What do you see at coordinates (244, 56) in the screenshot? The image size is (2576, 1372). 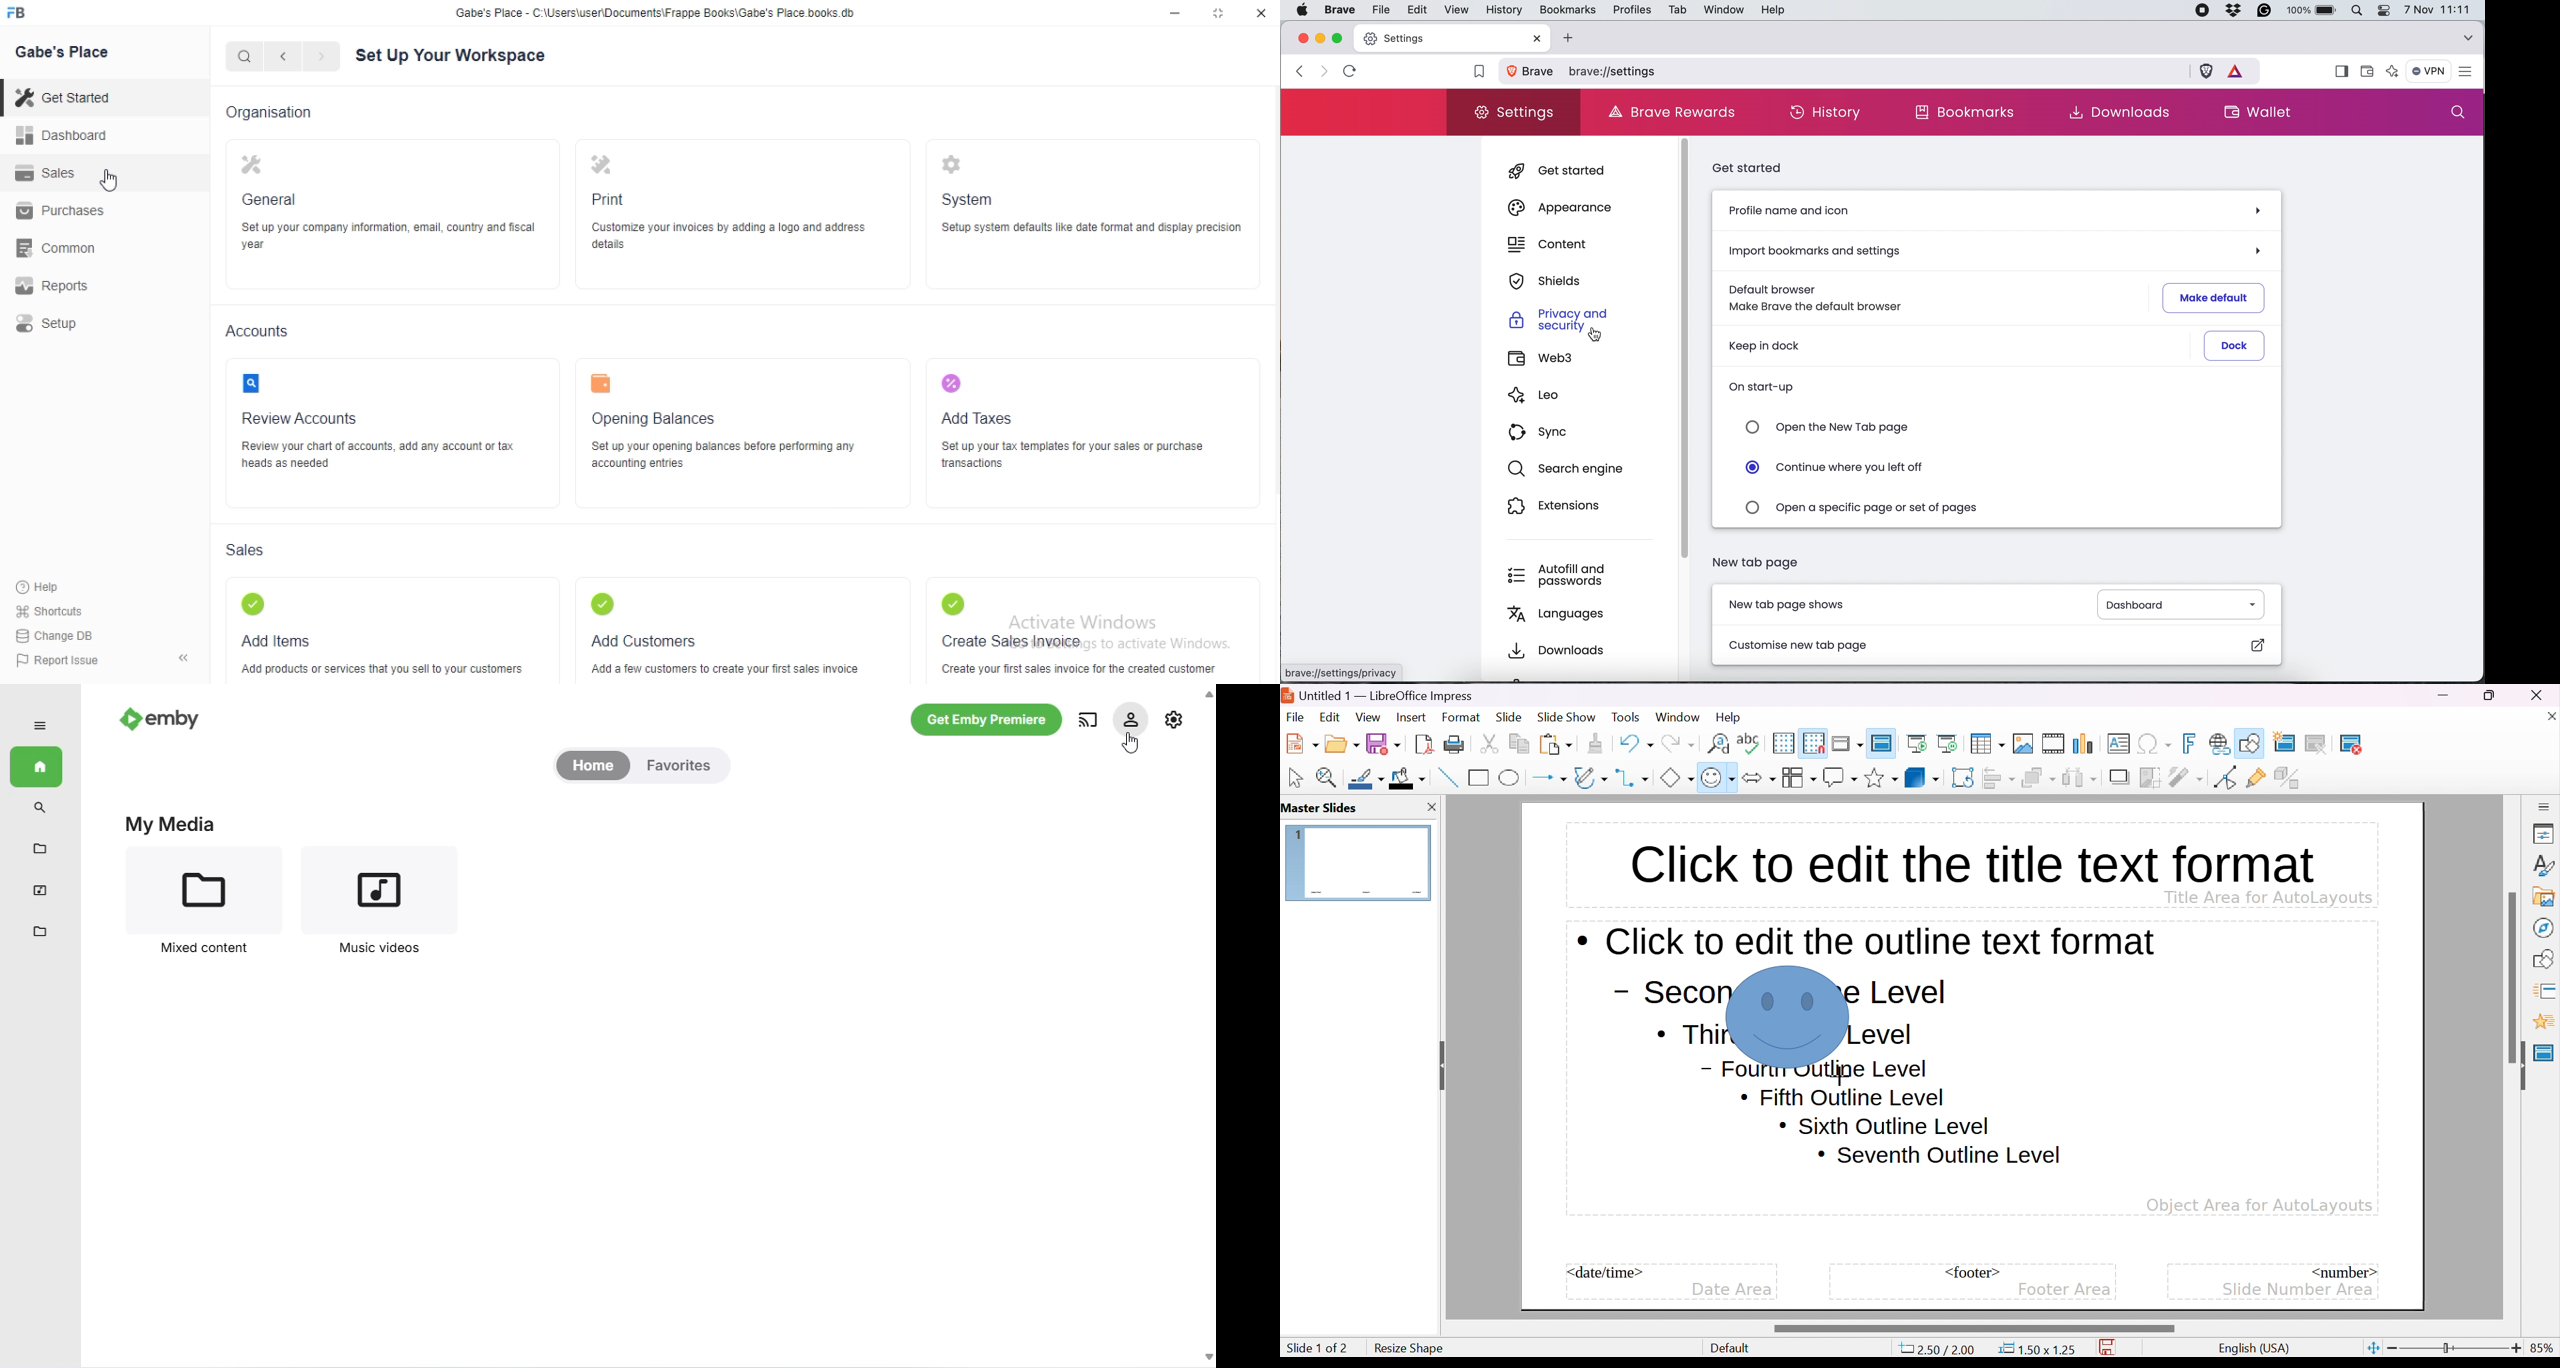 I see `search` at bounding box center [244, 56].